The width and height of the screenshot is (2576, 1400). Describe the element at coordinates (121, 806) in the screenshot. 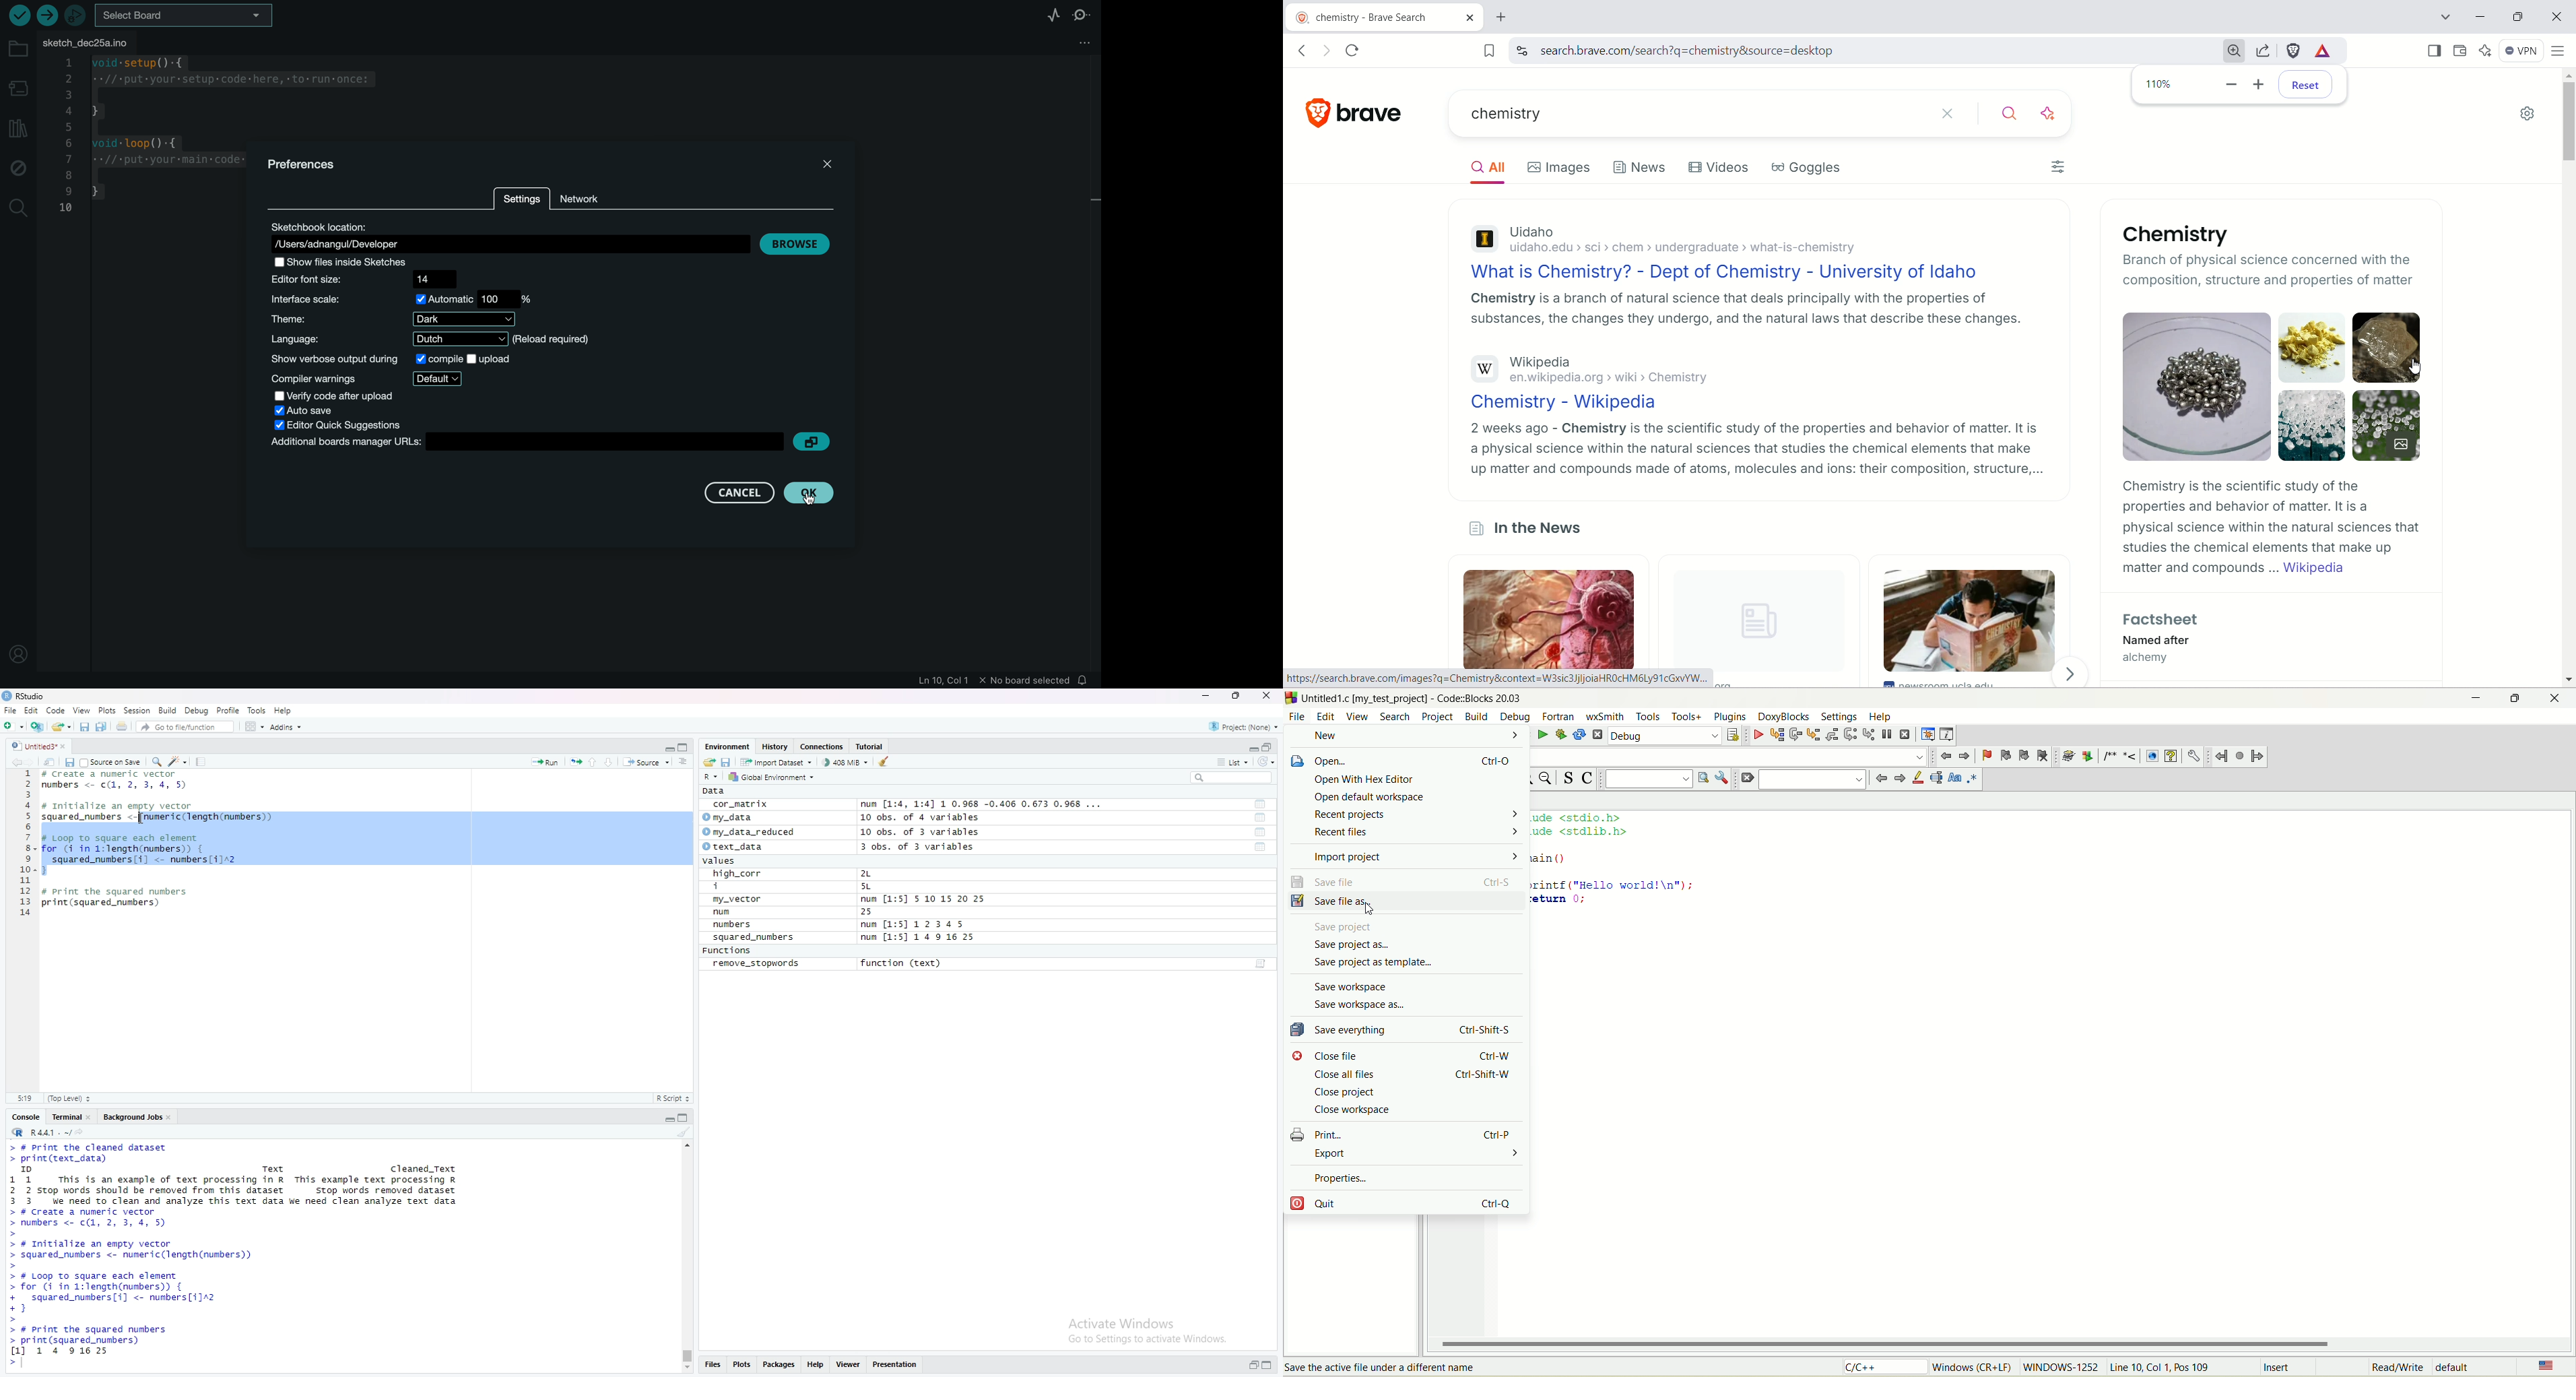

I see `# Initialize an empty vector` at that location.